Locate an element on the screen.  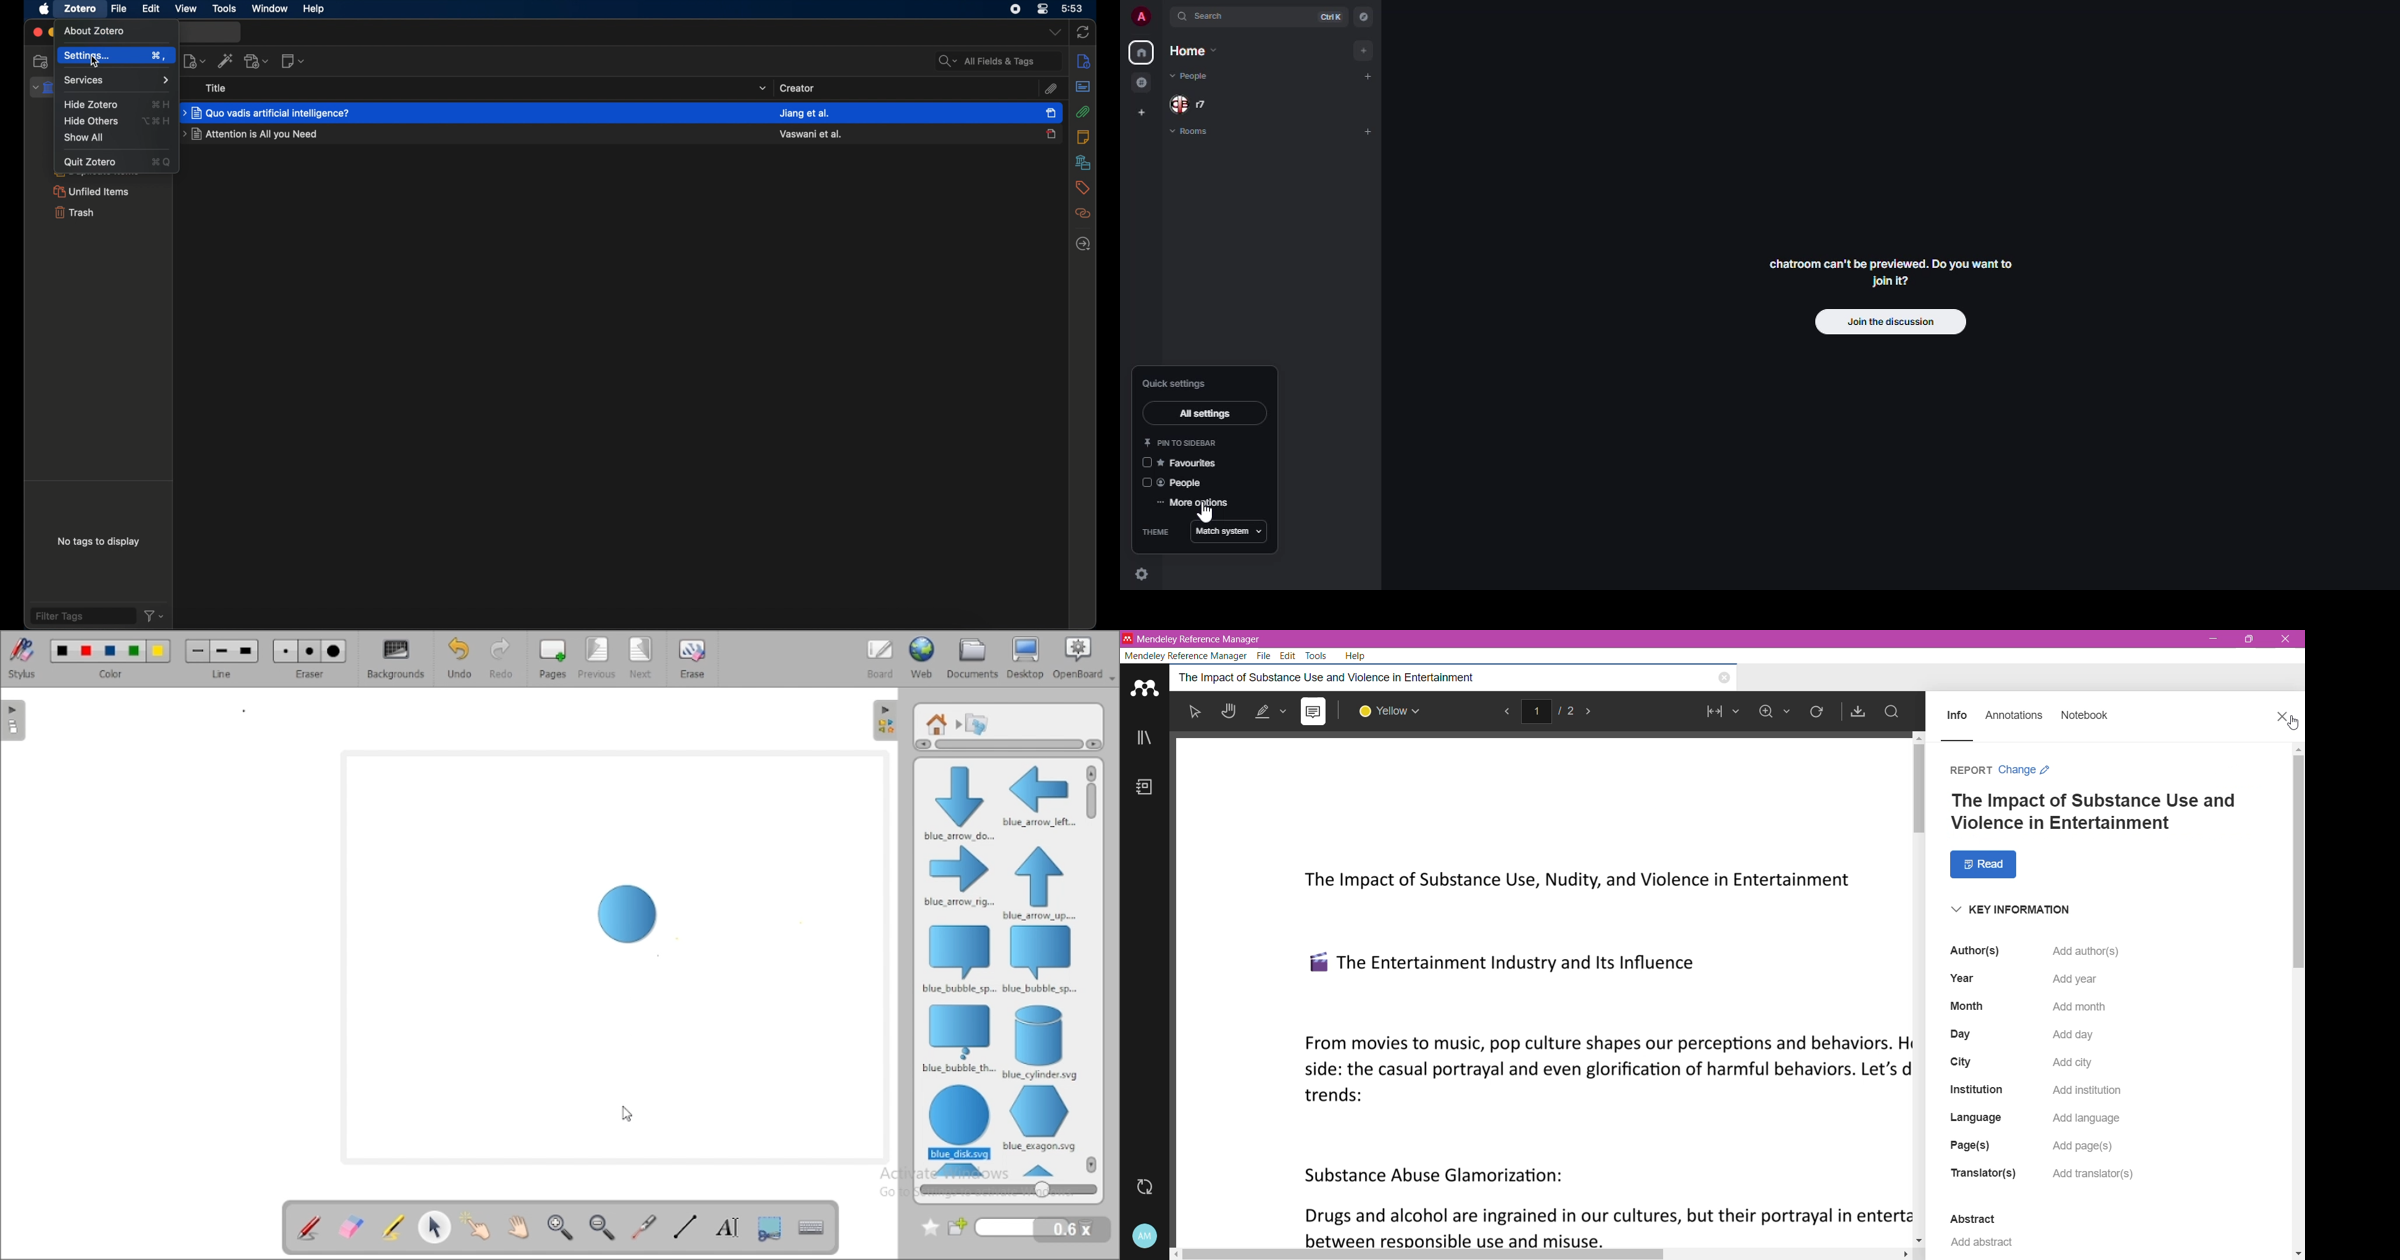
title is located at coordinates (218, 88).